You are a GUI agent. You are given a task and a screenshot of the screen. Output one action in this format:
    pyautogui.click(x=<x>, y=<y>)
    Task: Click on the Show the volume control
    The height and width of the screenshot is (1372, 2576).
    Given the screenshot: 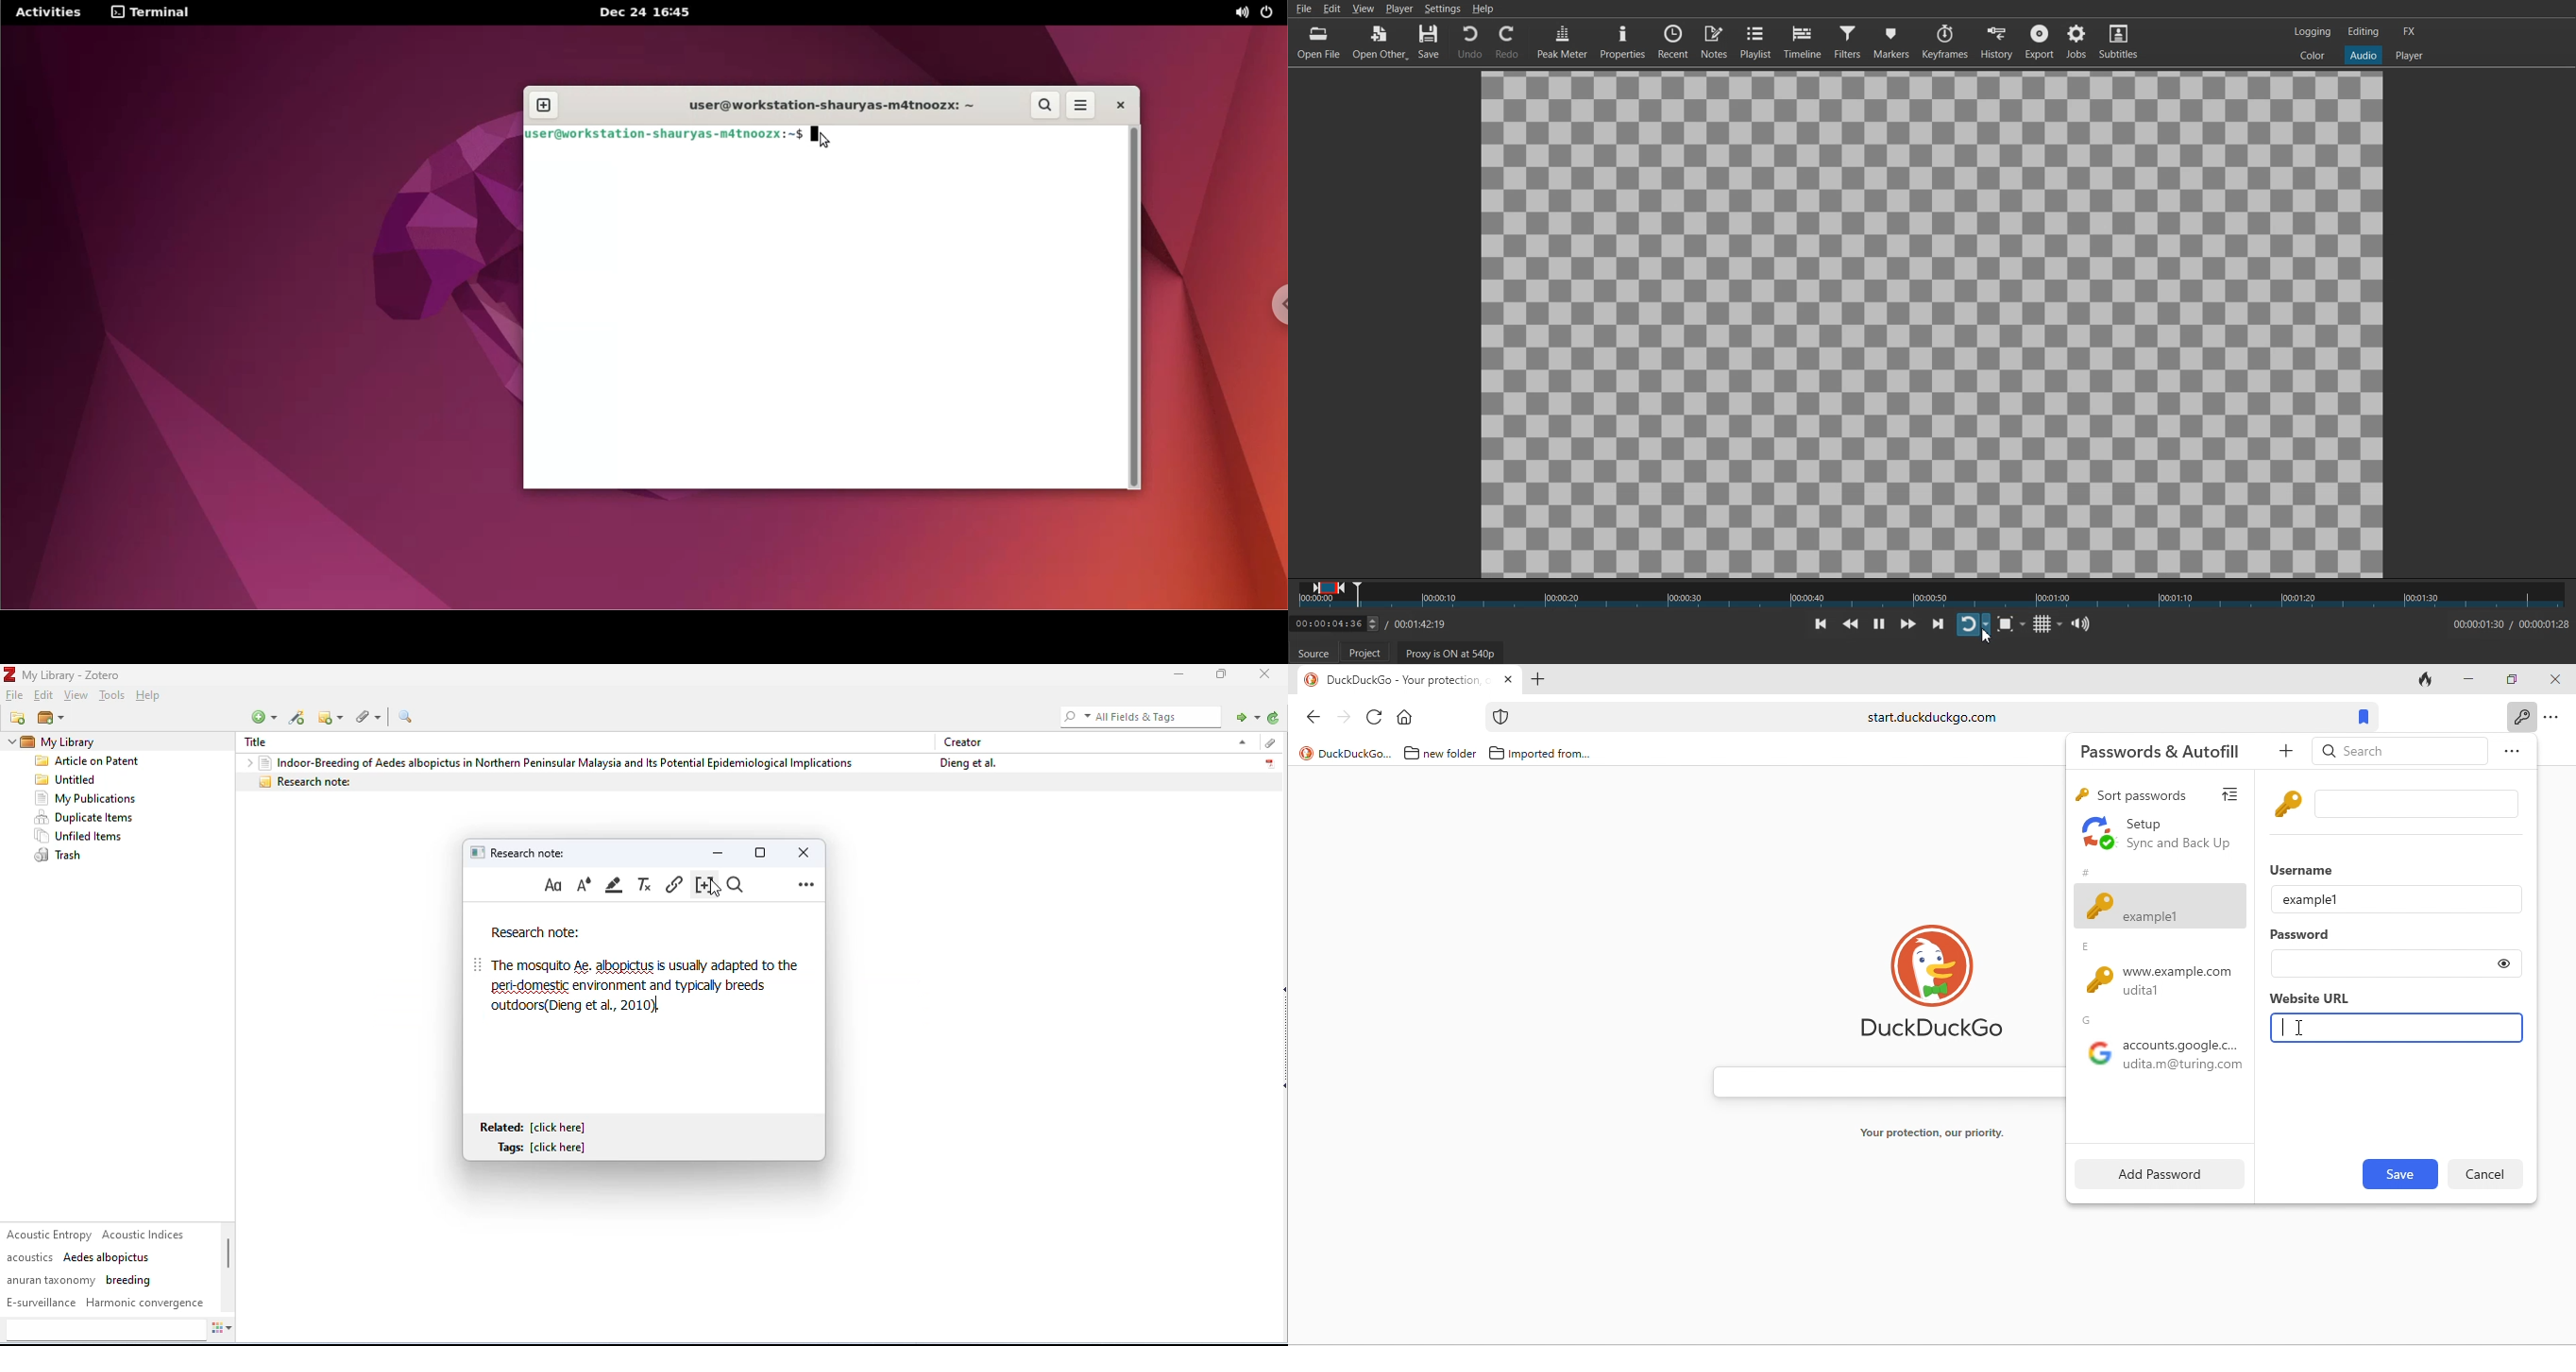 What is the action you would take?
    pyautogui.click(x=2082, y=623)
    